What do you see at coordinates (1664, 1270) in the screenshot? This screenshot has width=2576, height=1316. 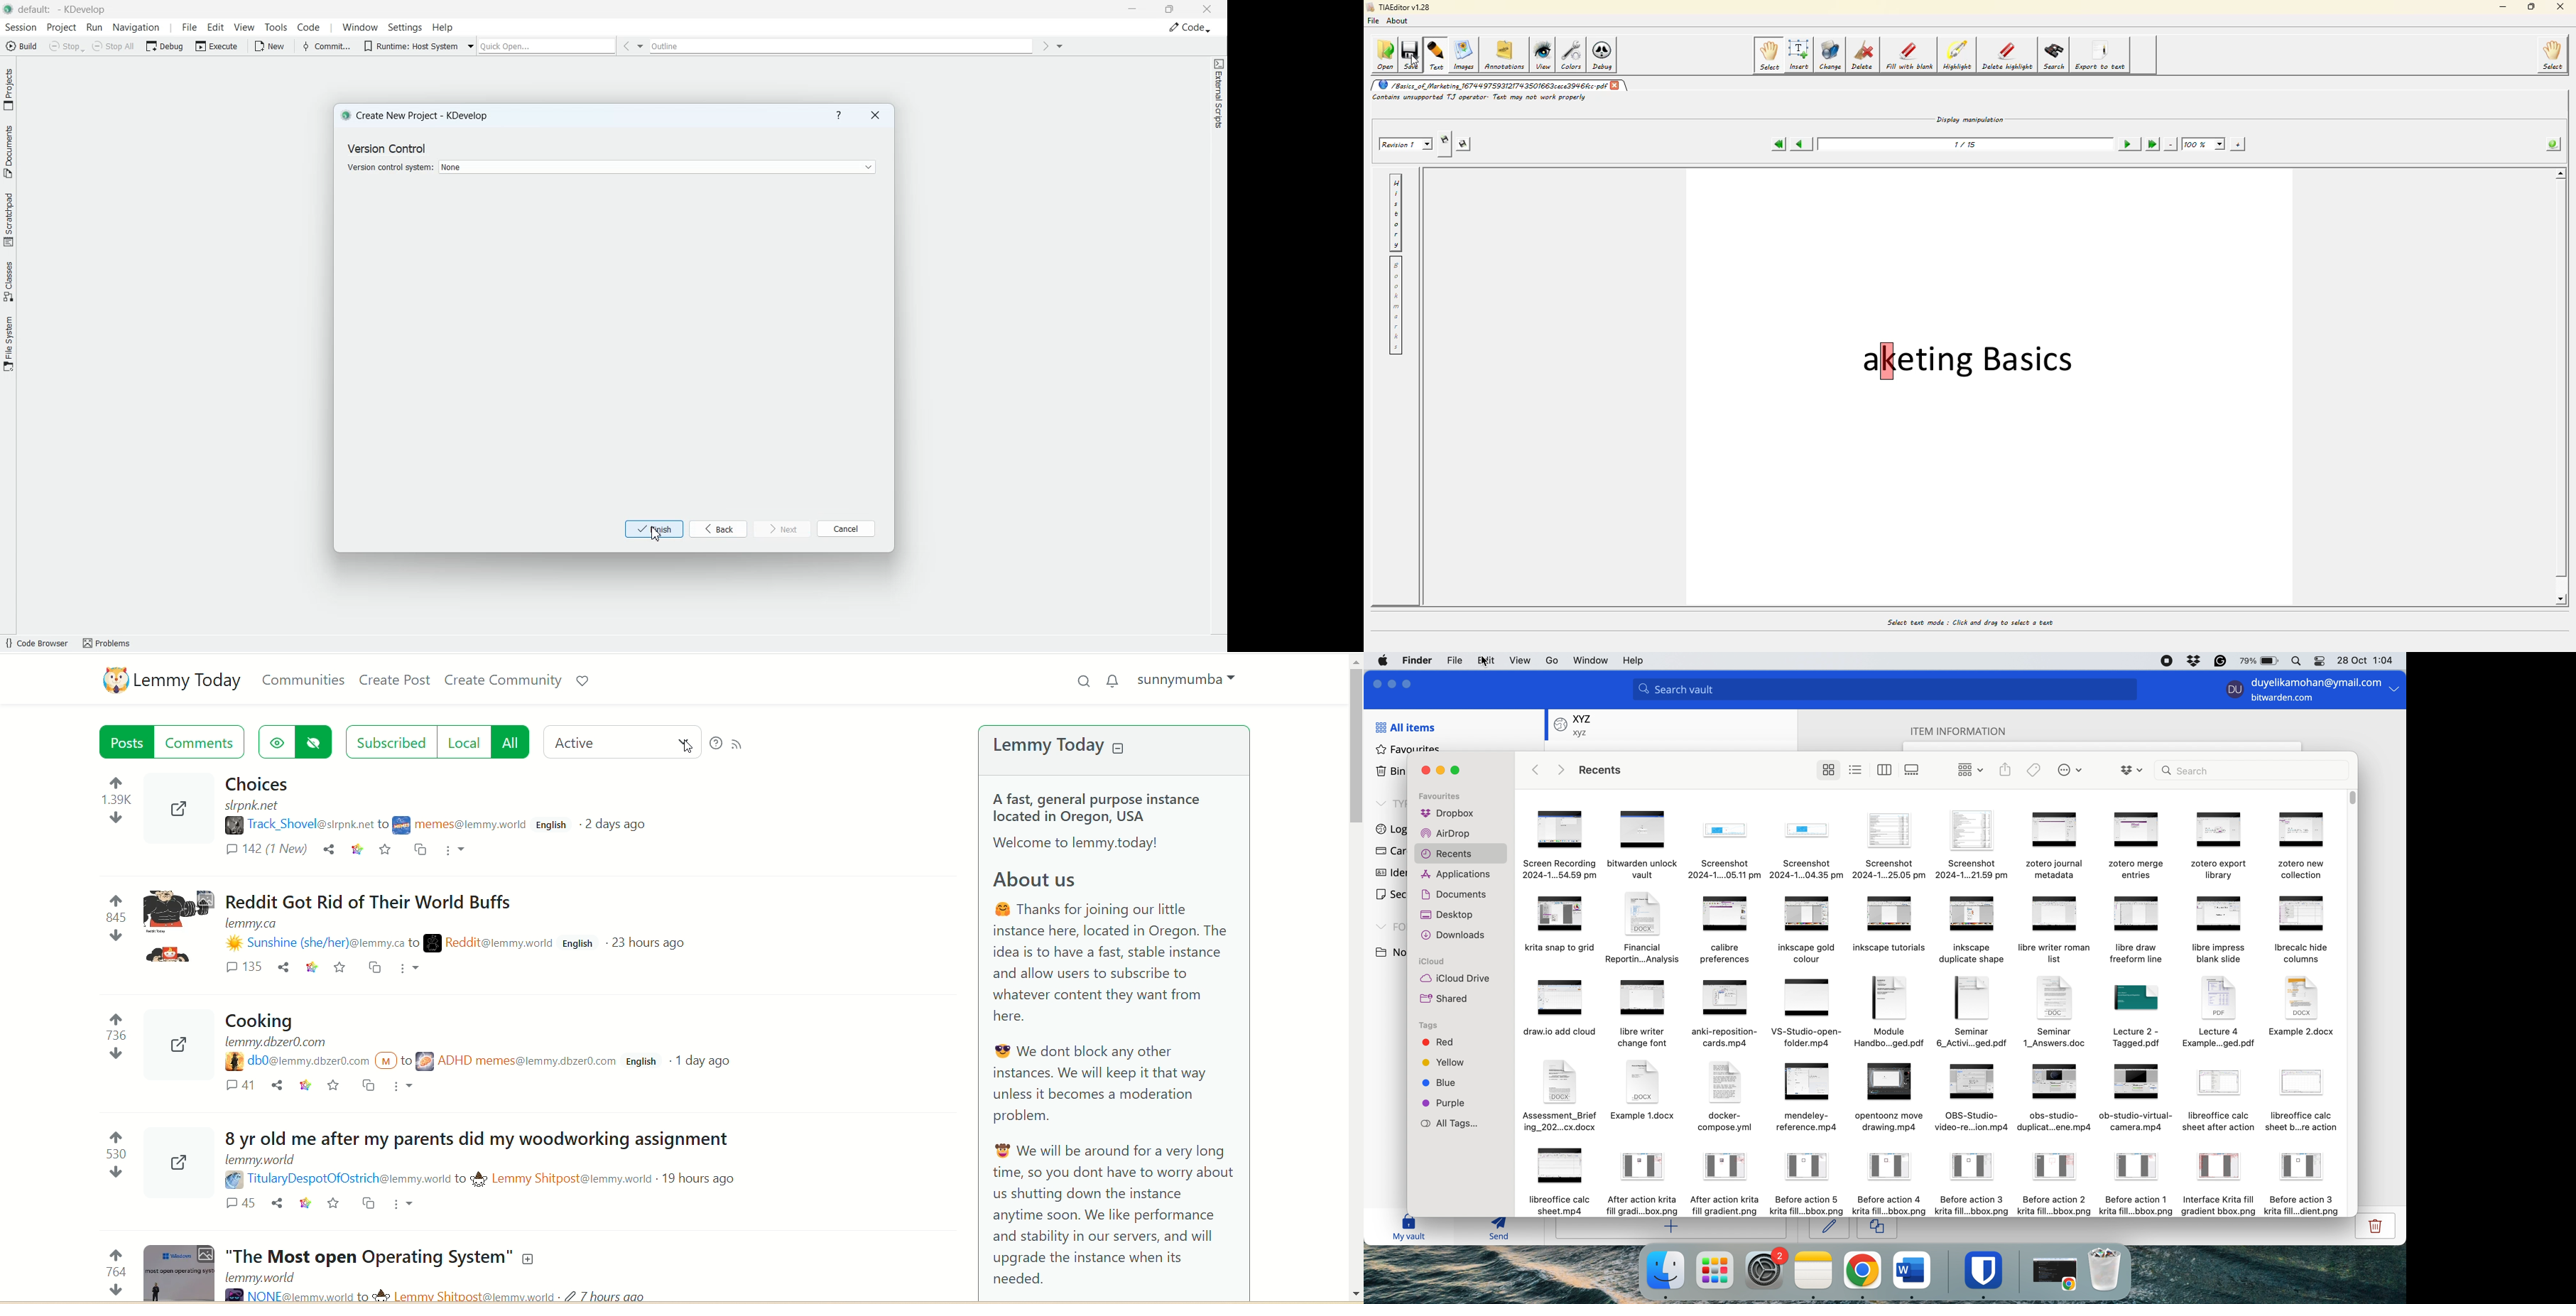 I see `finder` at bounding box center [1664, 1270].